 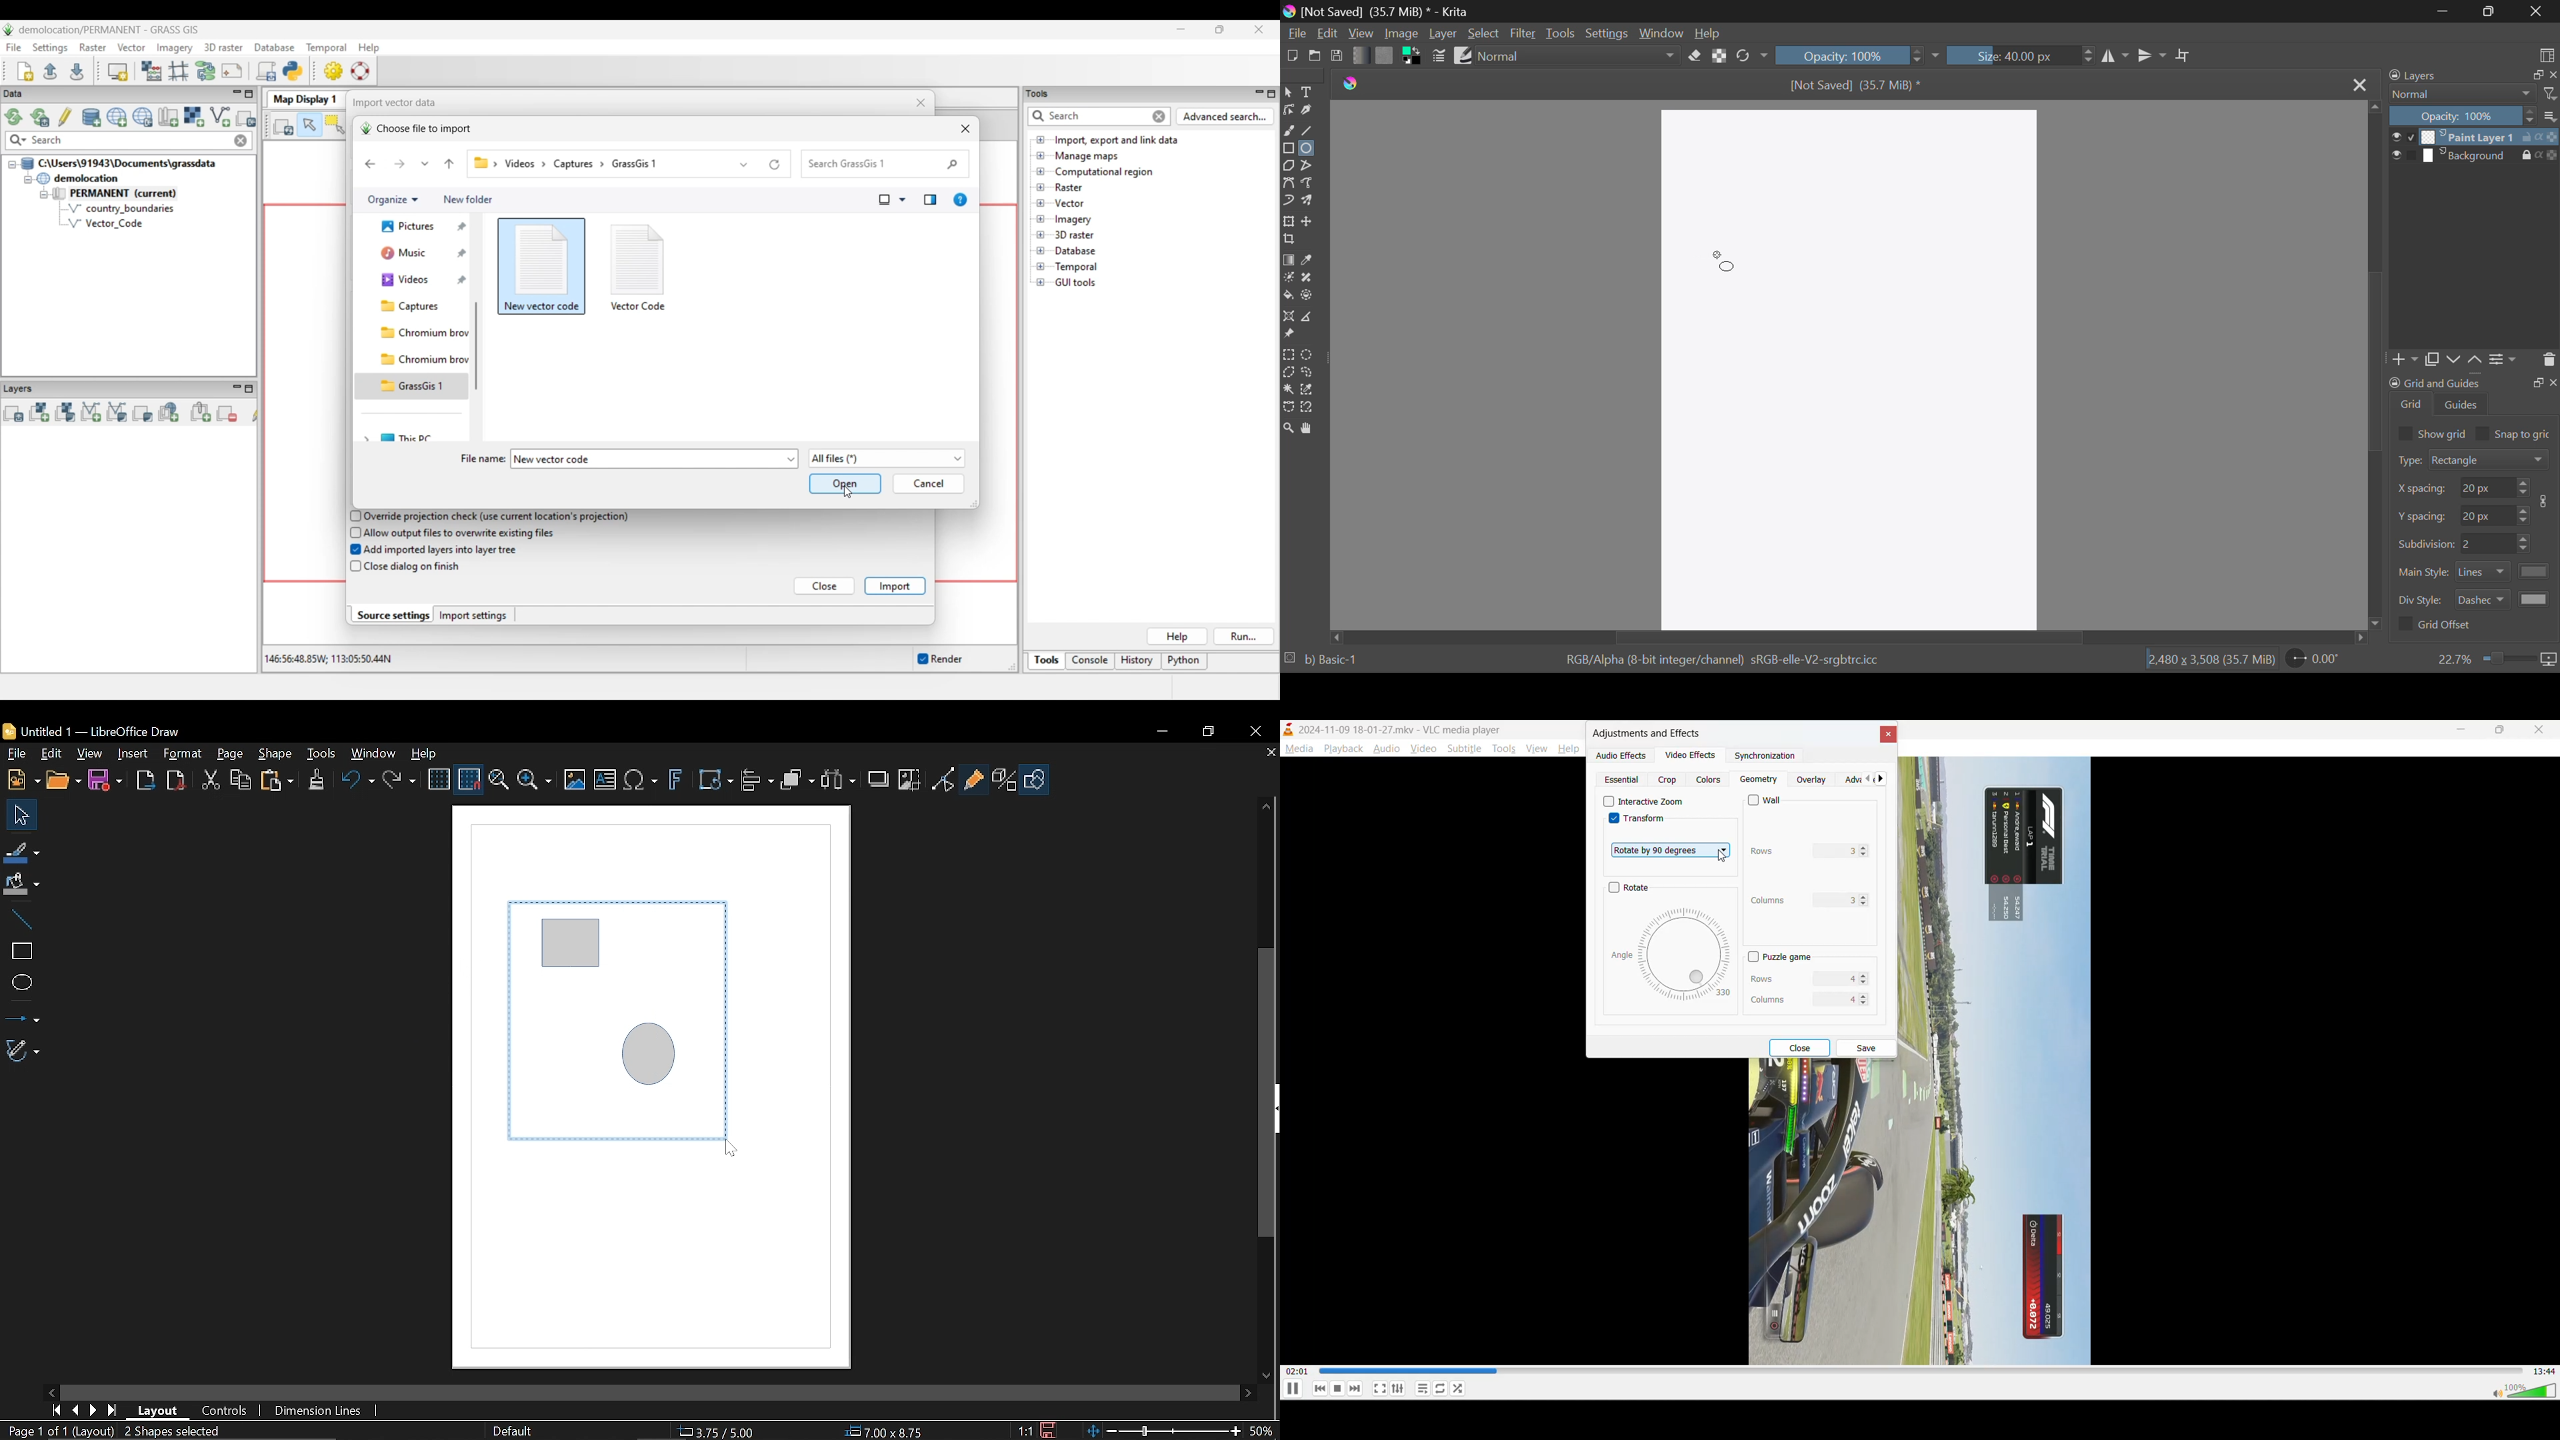 I want to click on Help, so click(x=1709, y=35).